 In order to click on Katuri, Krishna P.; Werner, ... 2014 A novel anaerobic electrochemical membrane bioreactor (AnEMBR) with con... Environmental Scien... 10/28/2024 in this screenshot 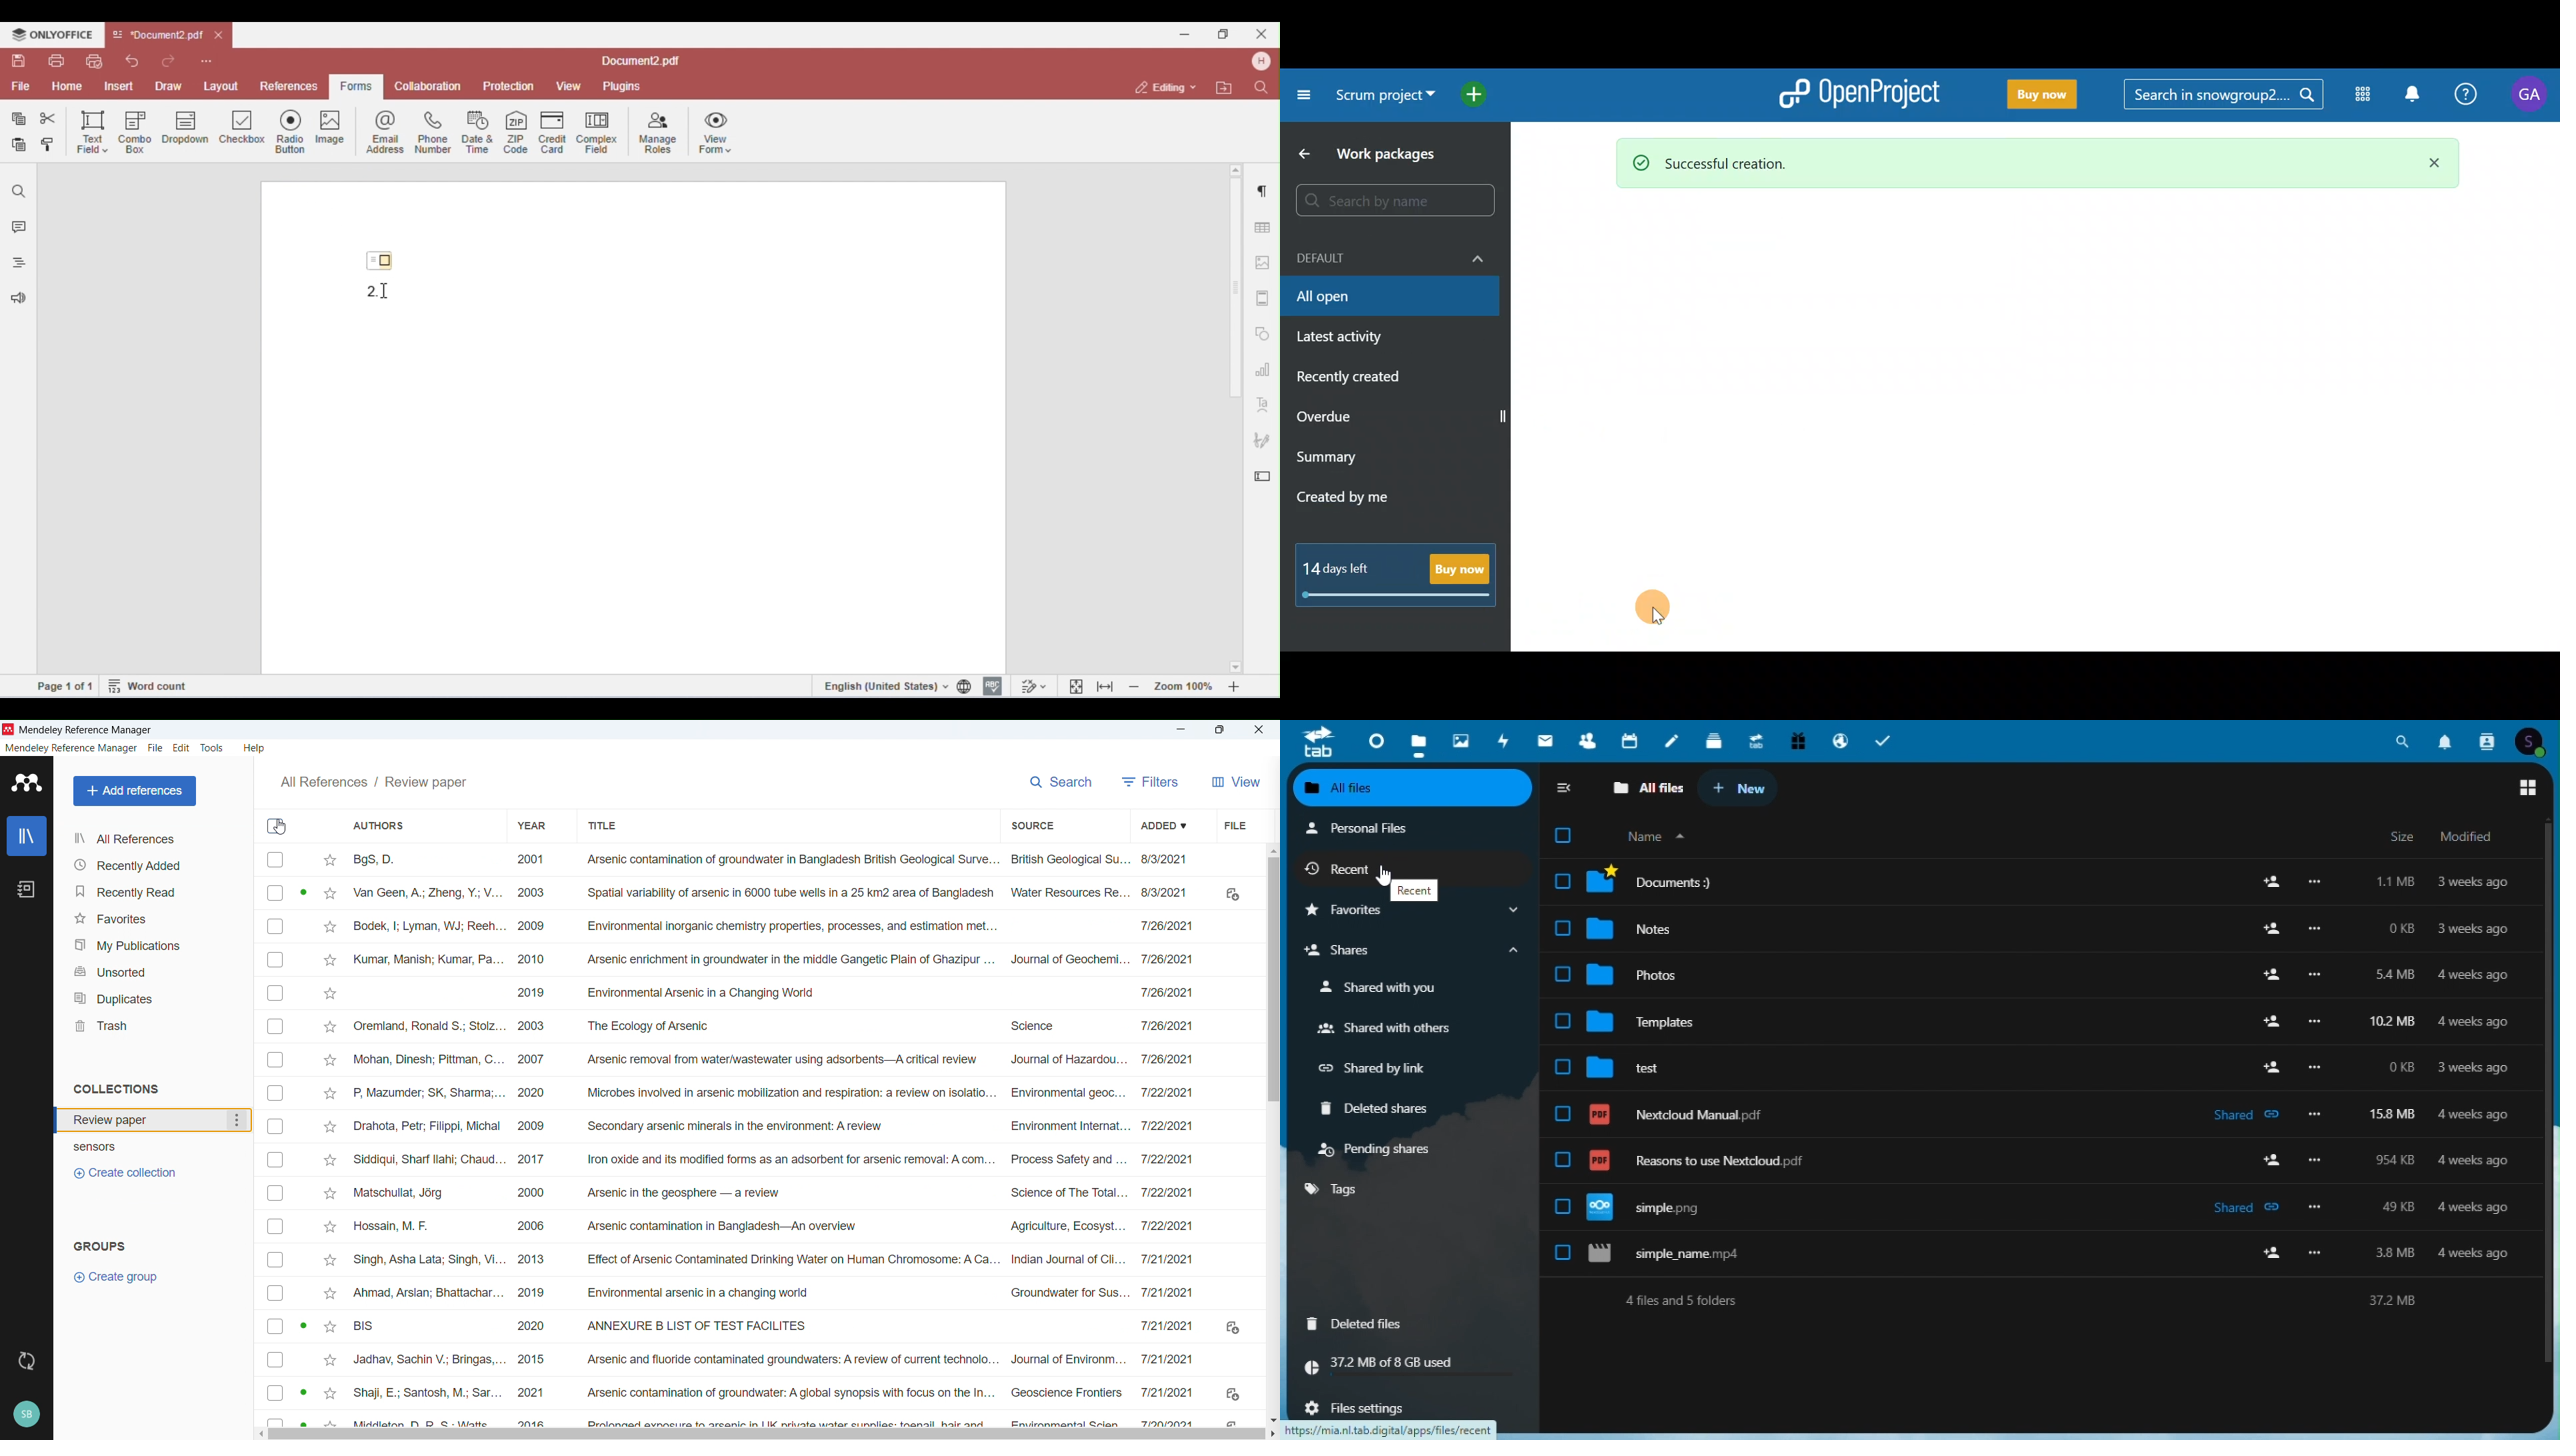, I will do `click(777, 1027)`.